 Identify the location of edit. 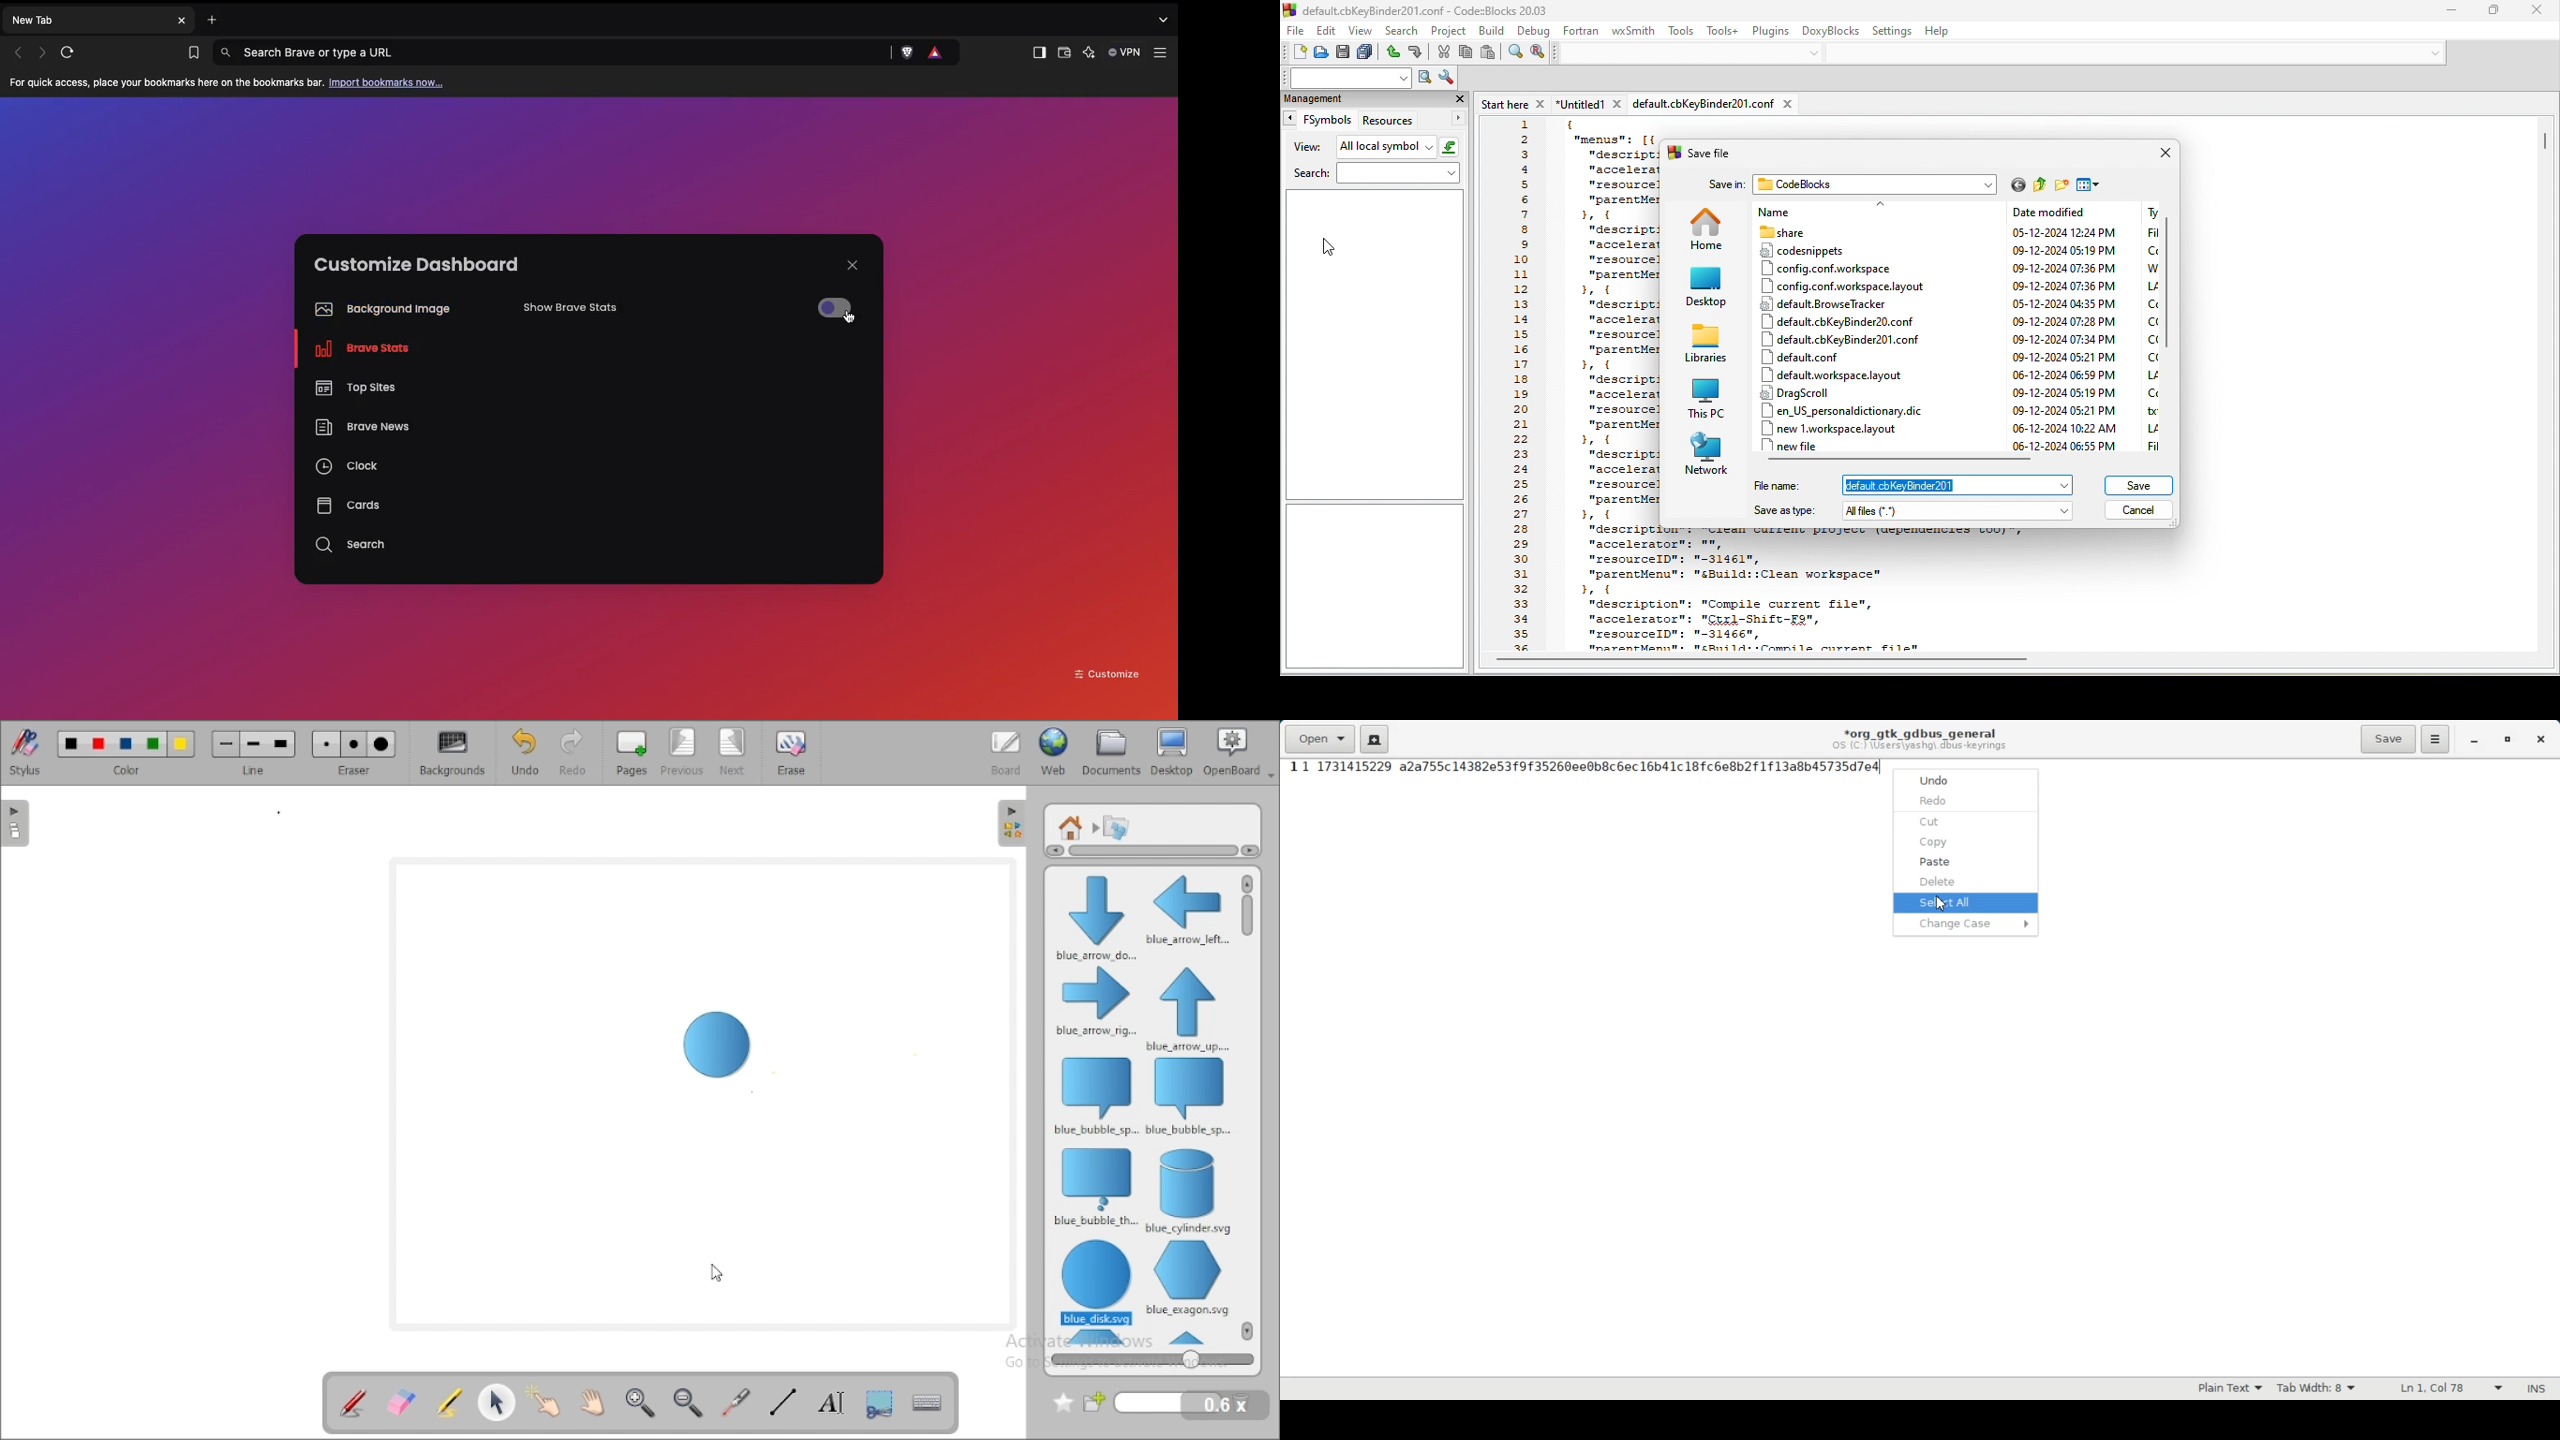
(1329, 32).